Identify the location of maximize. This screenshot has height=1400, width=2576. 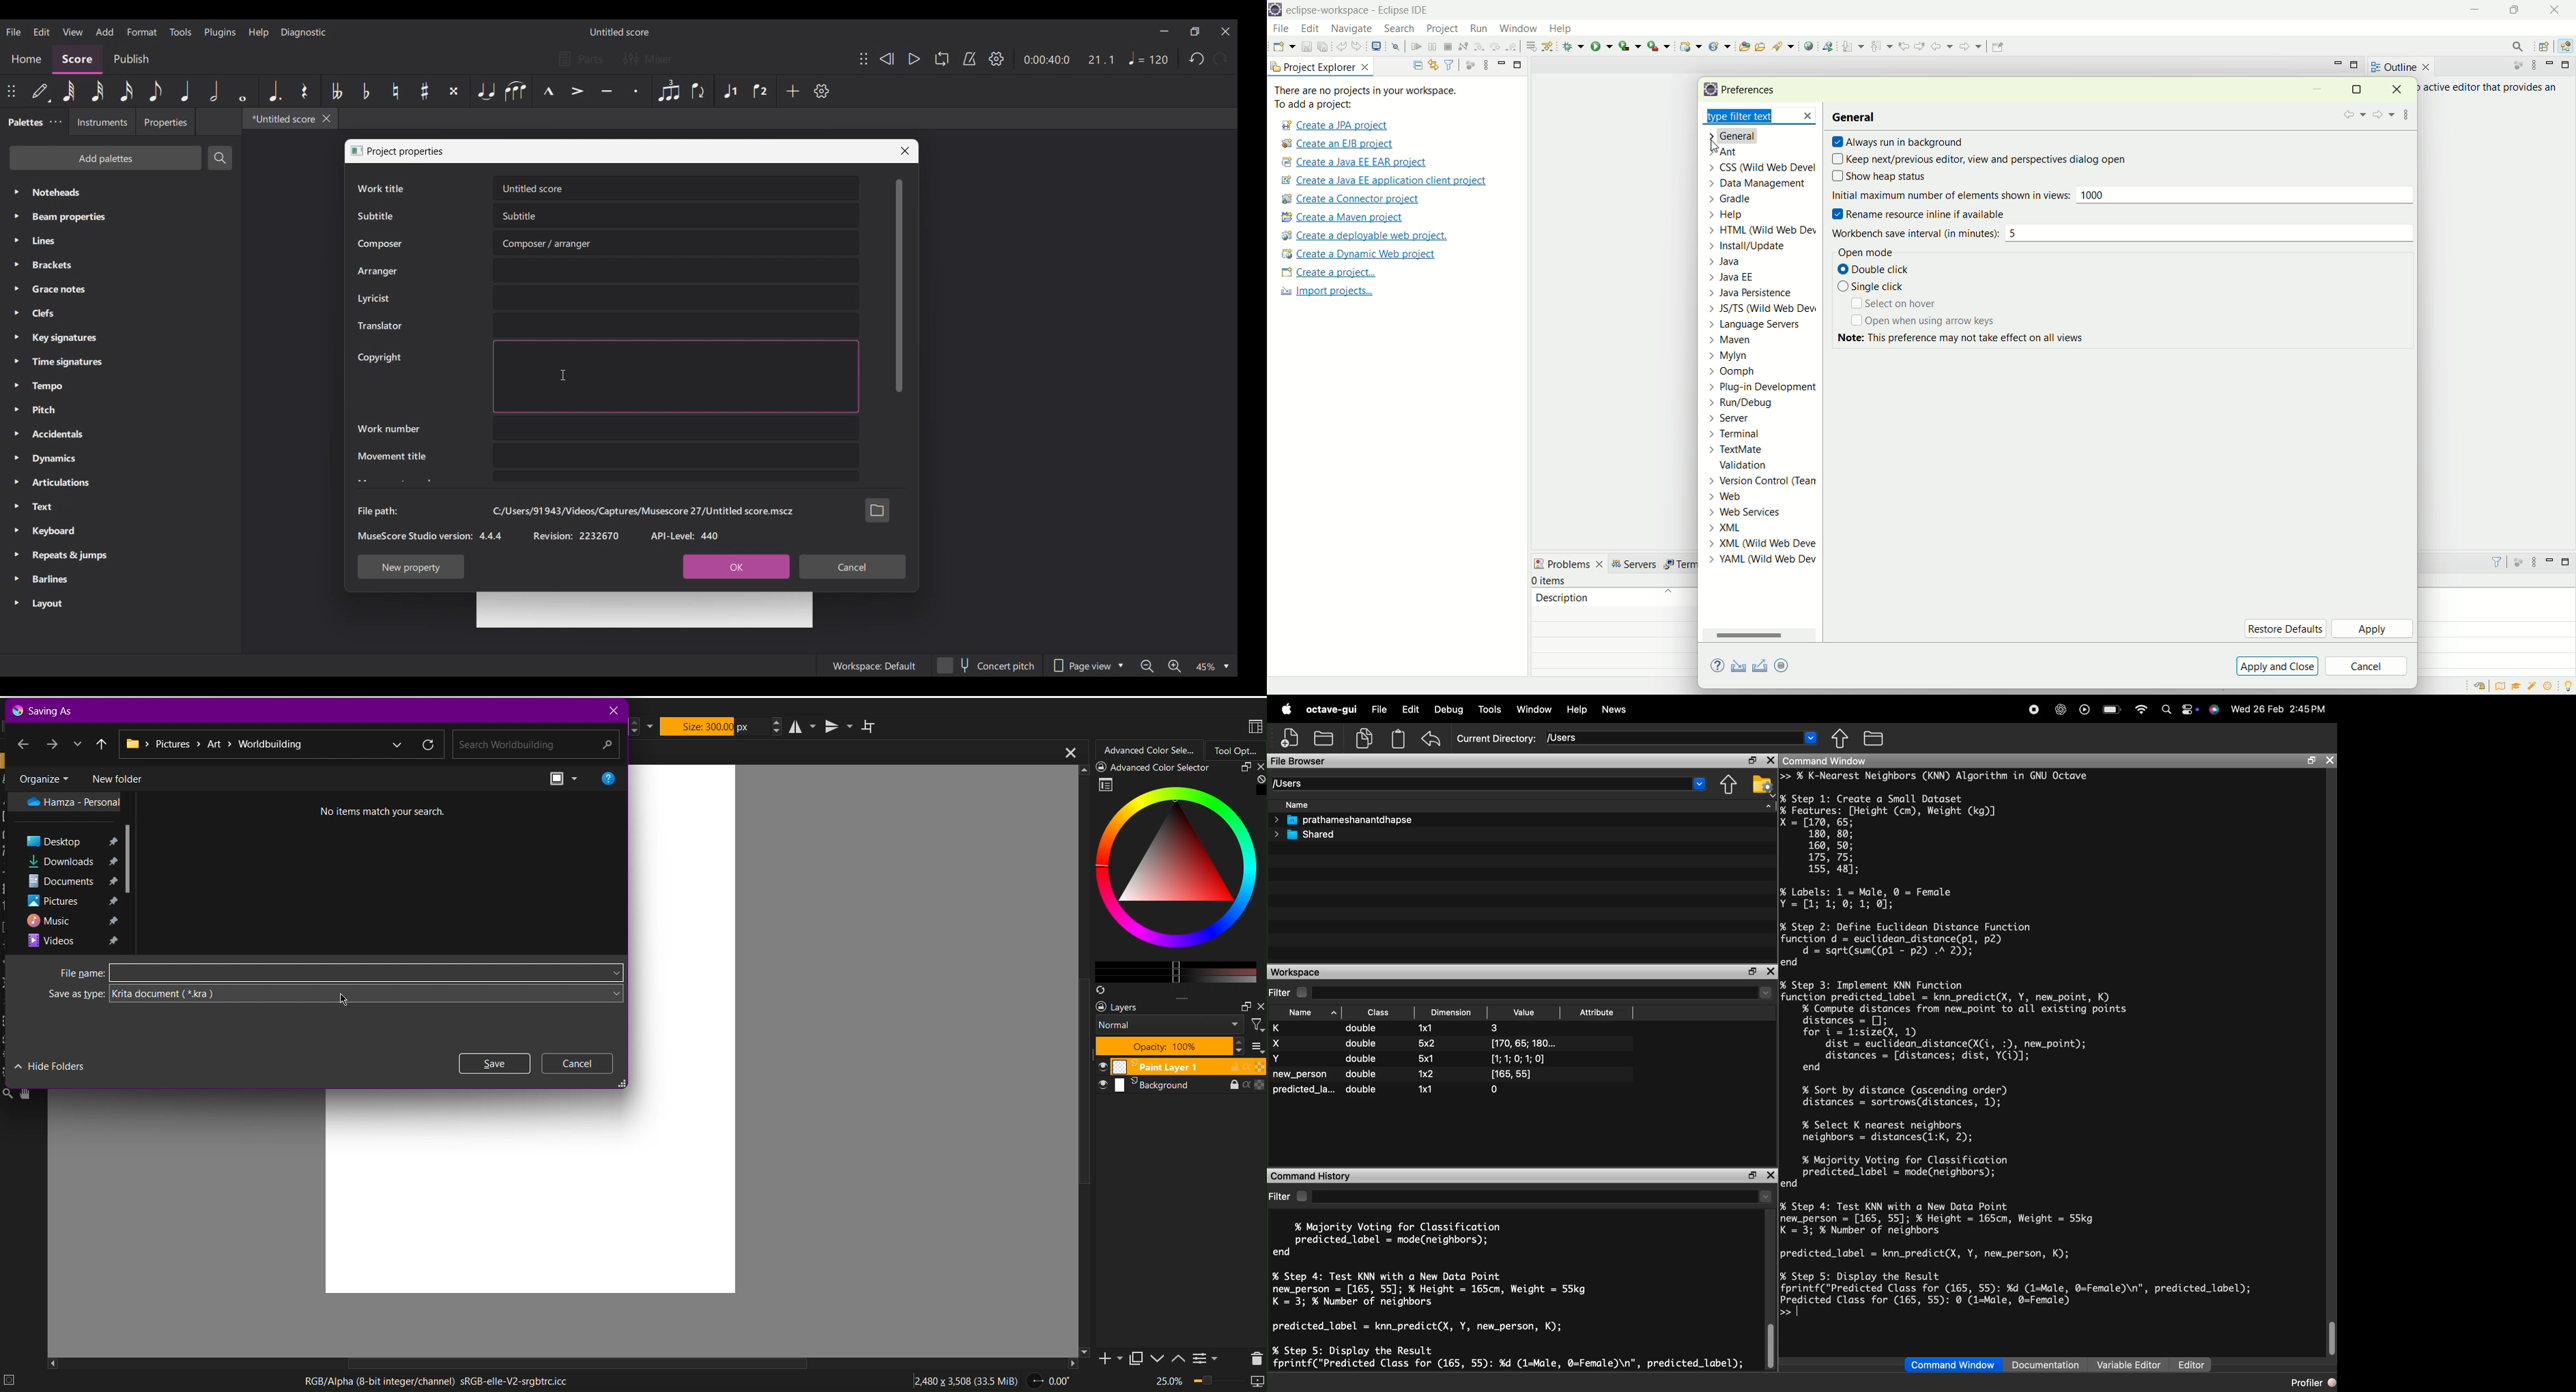
(2356, 89).